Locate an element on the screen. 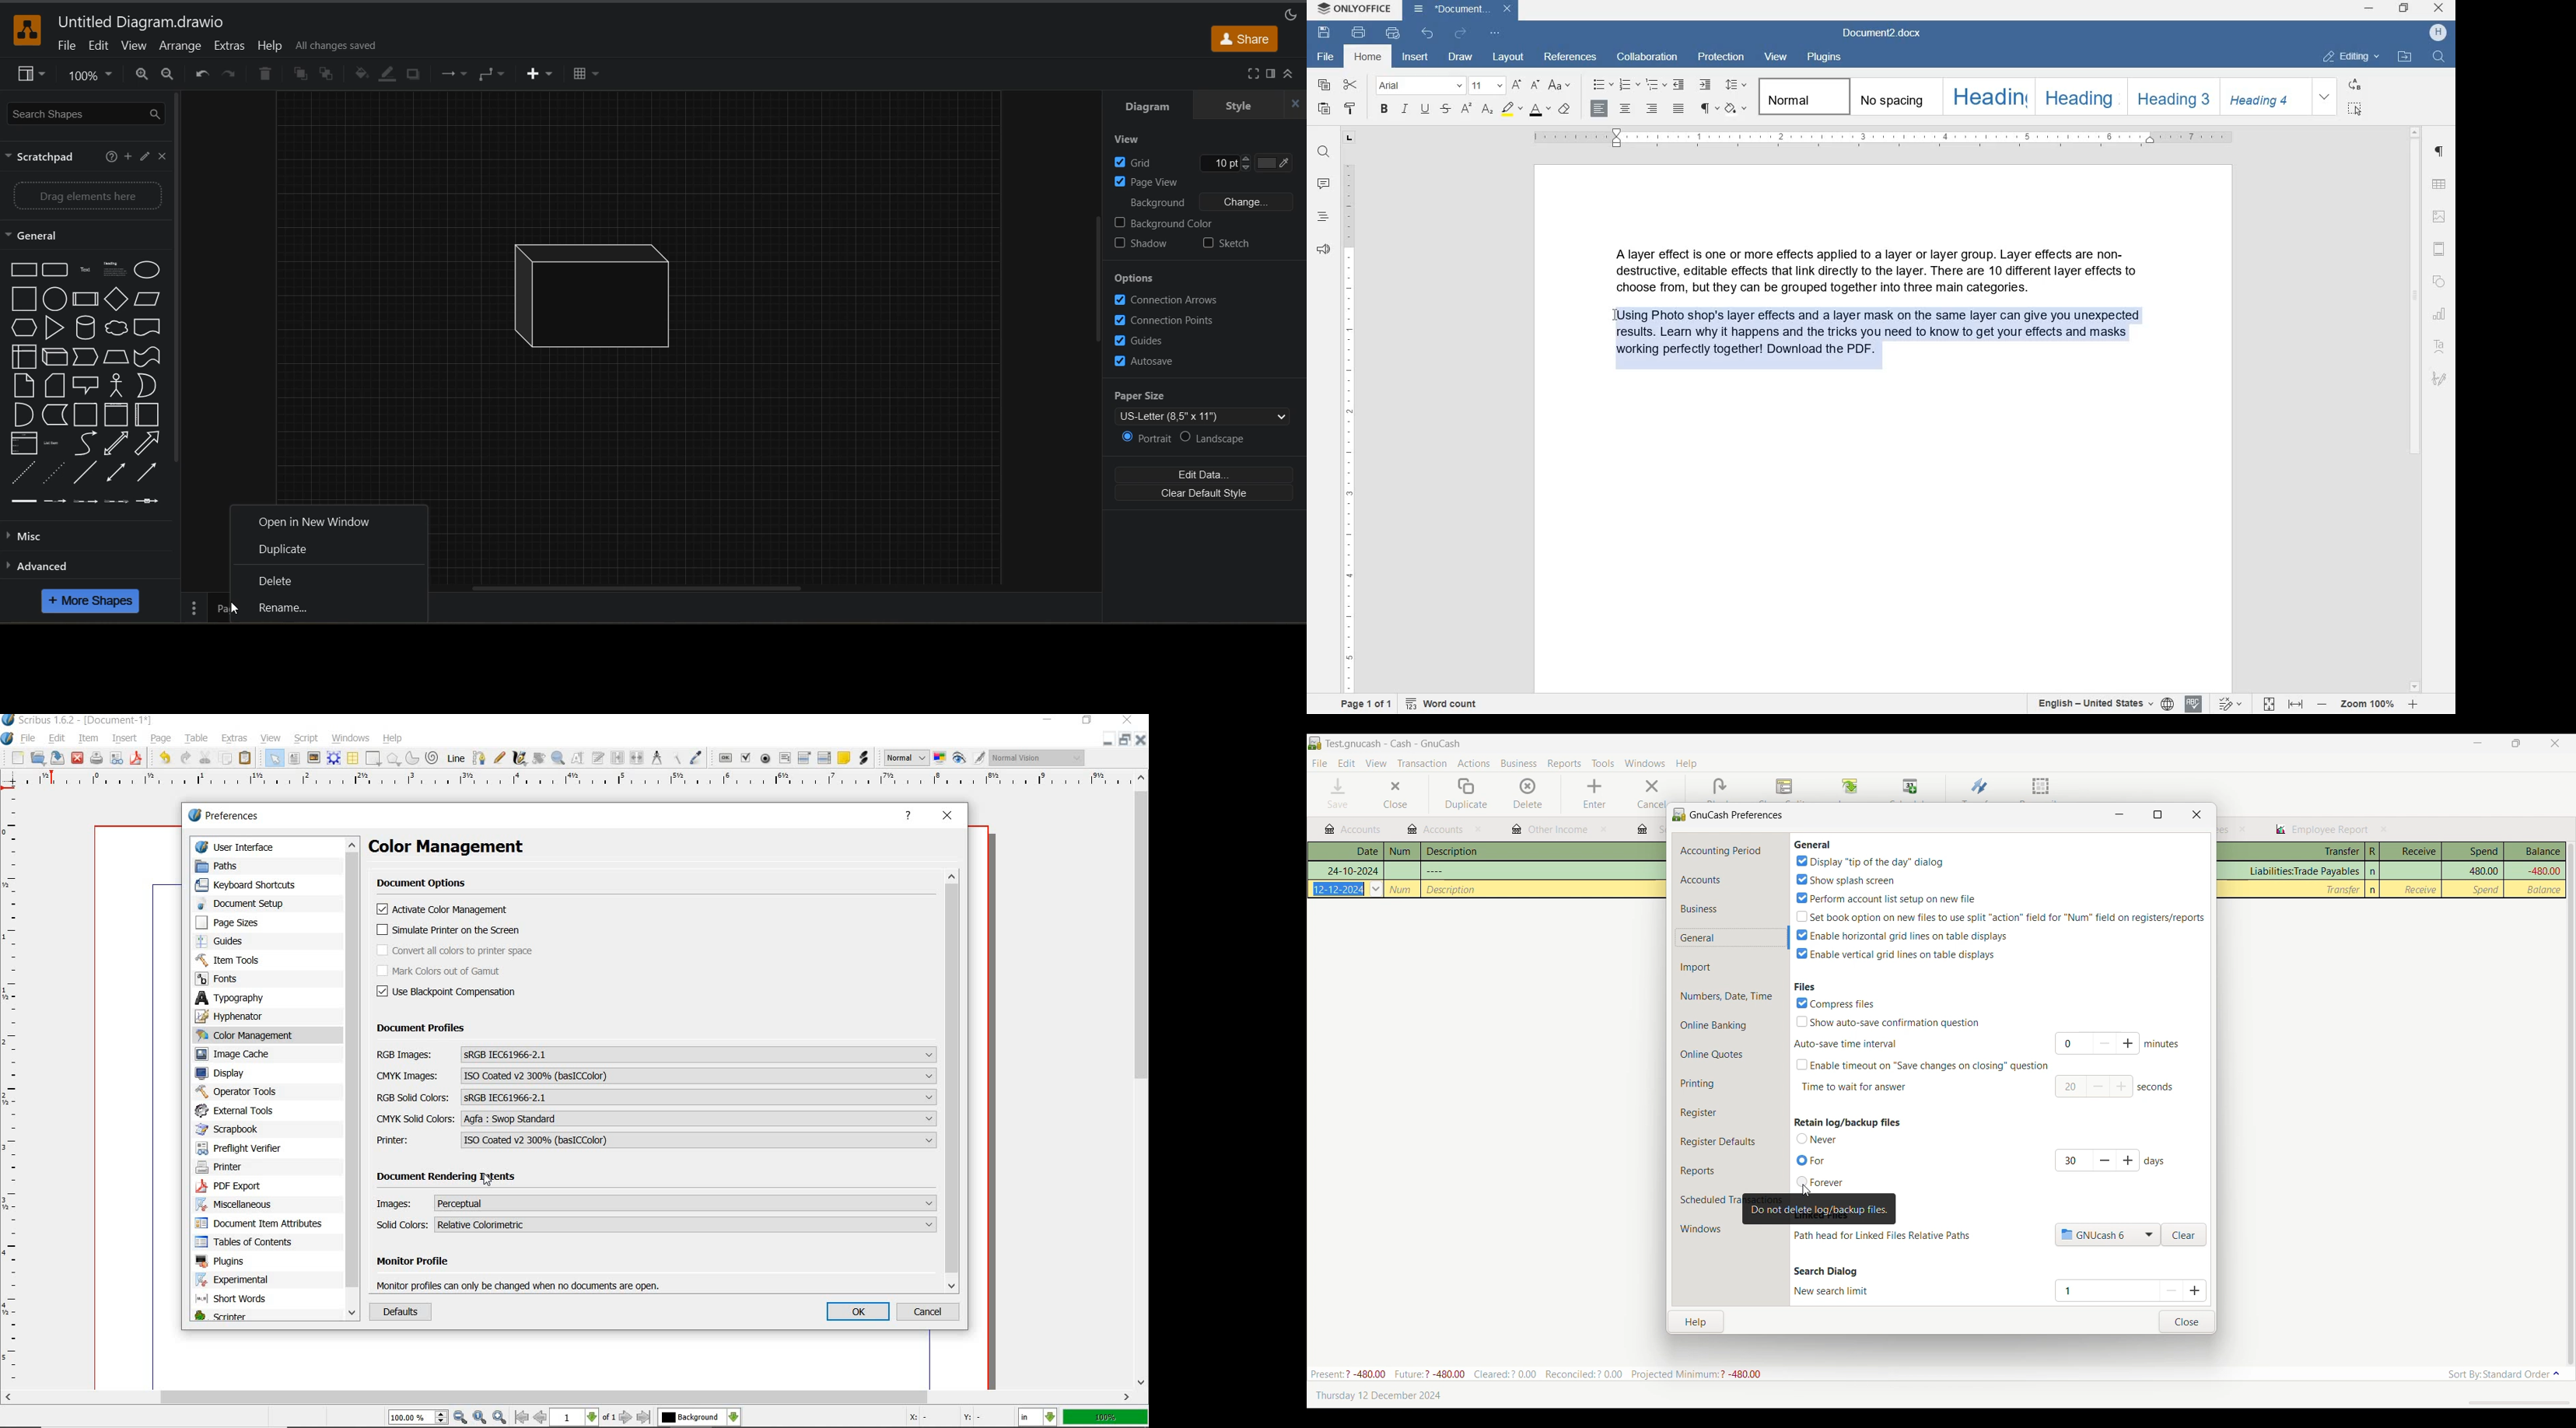 Image resolution: width=2576 pixels, height=1428 pixels. Drag elements here is located at coordinates (88, 196).